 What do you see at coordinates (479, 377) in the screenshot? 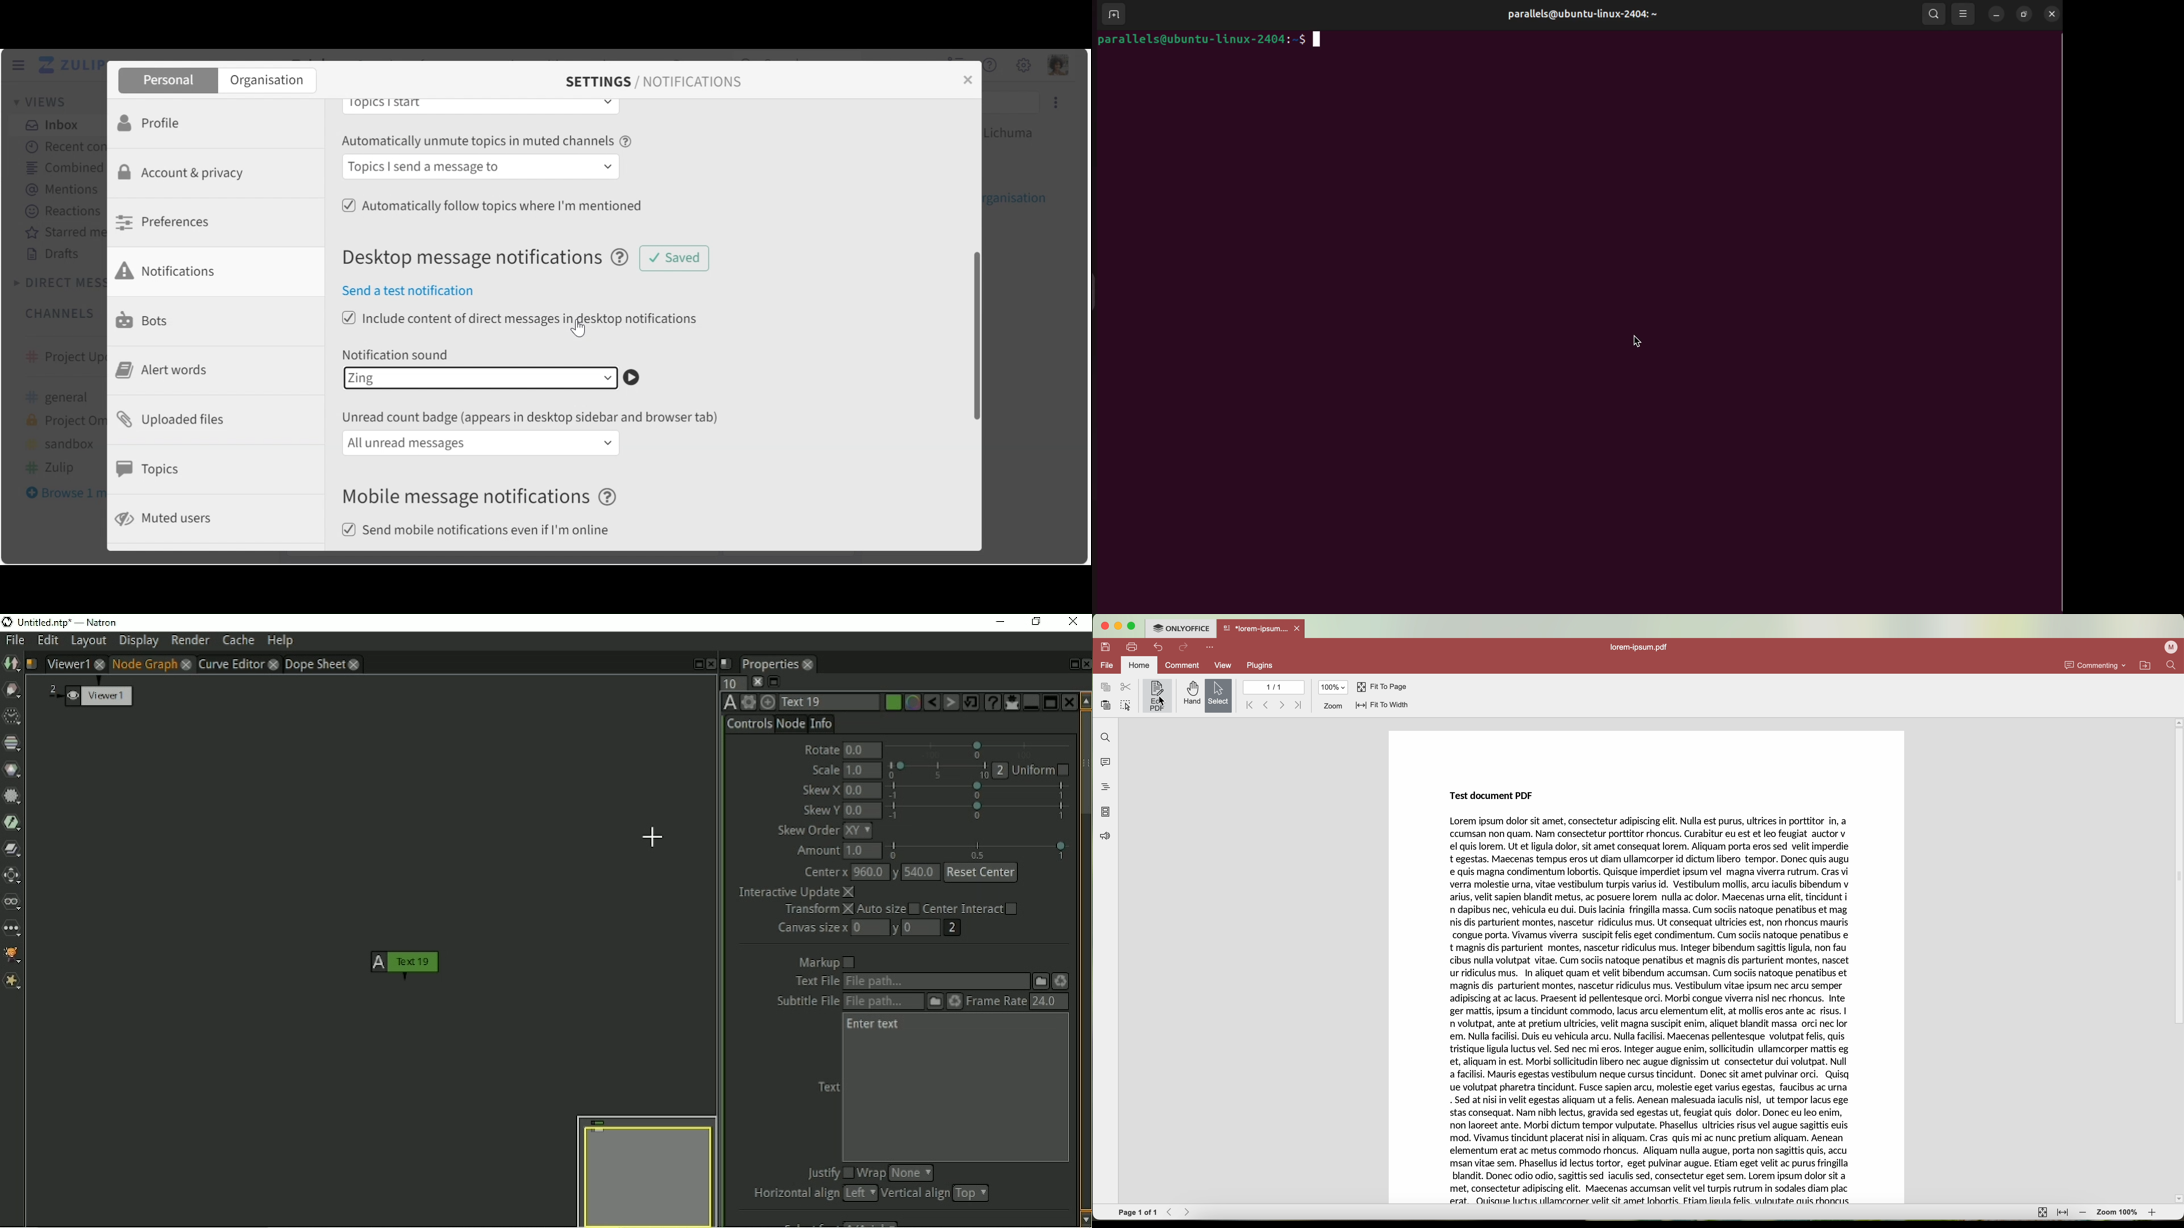
I see `Notification sound dropdown` at bounding box center [479, 377].